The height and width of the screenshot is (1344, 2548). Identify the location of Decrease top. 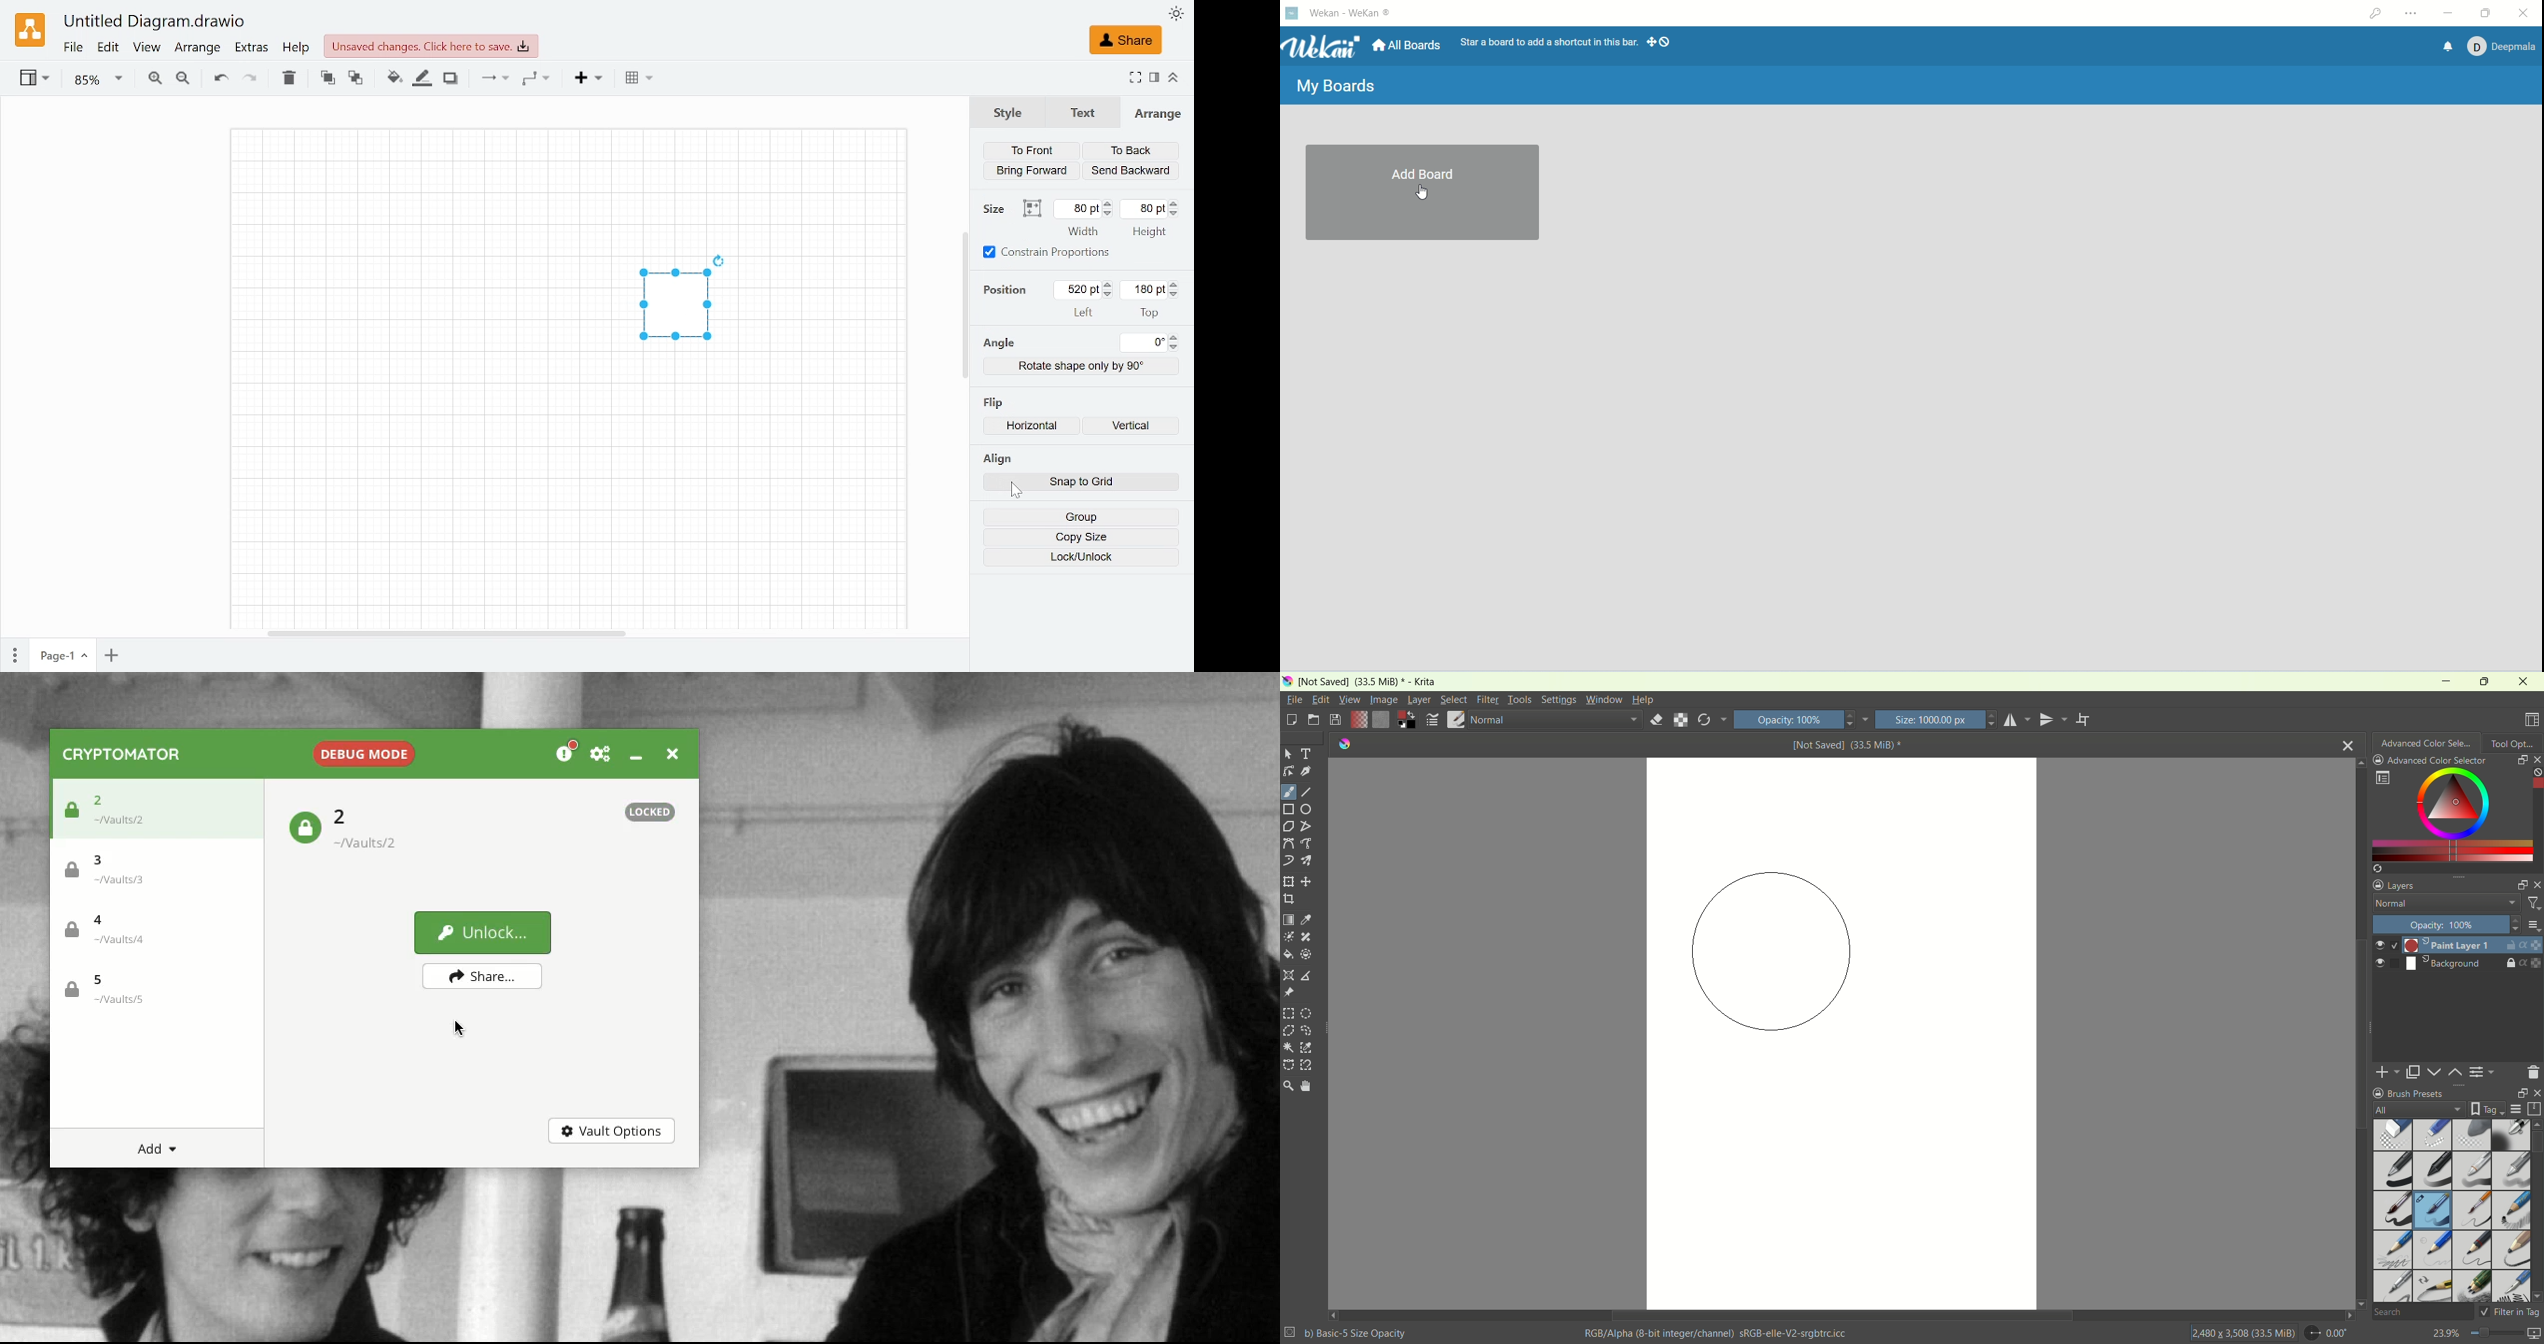
(1177, 295).